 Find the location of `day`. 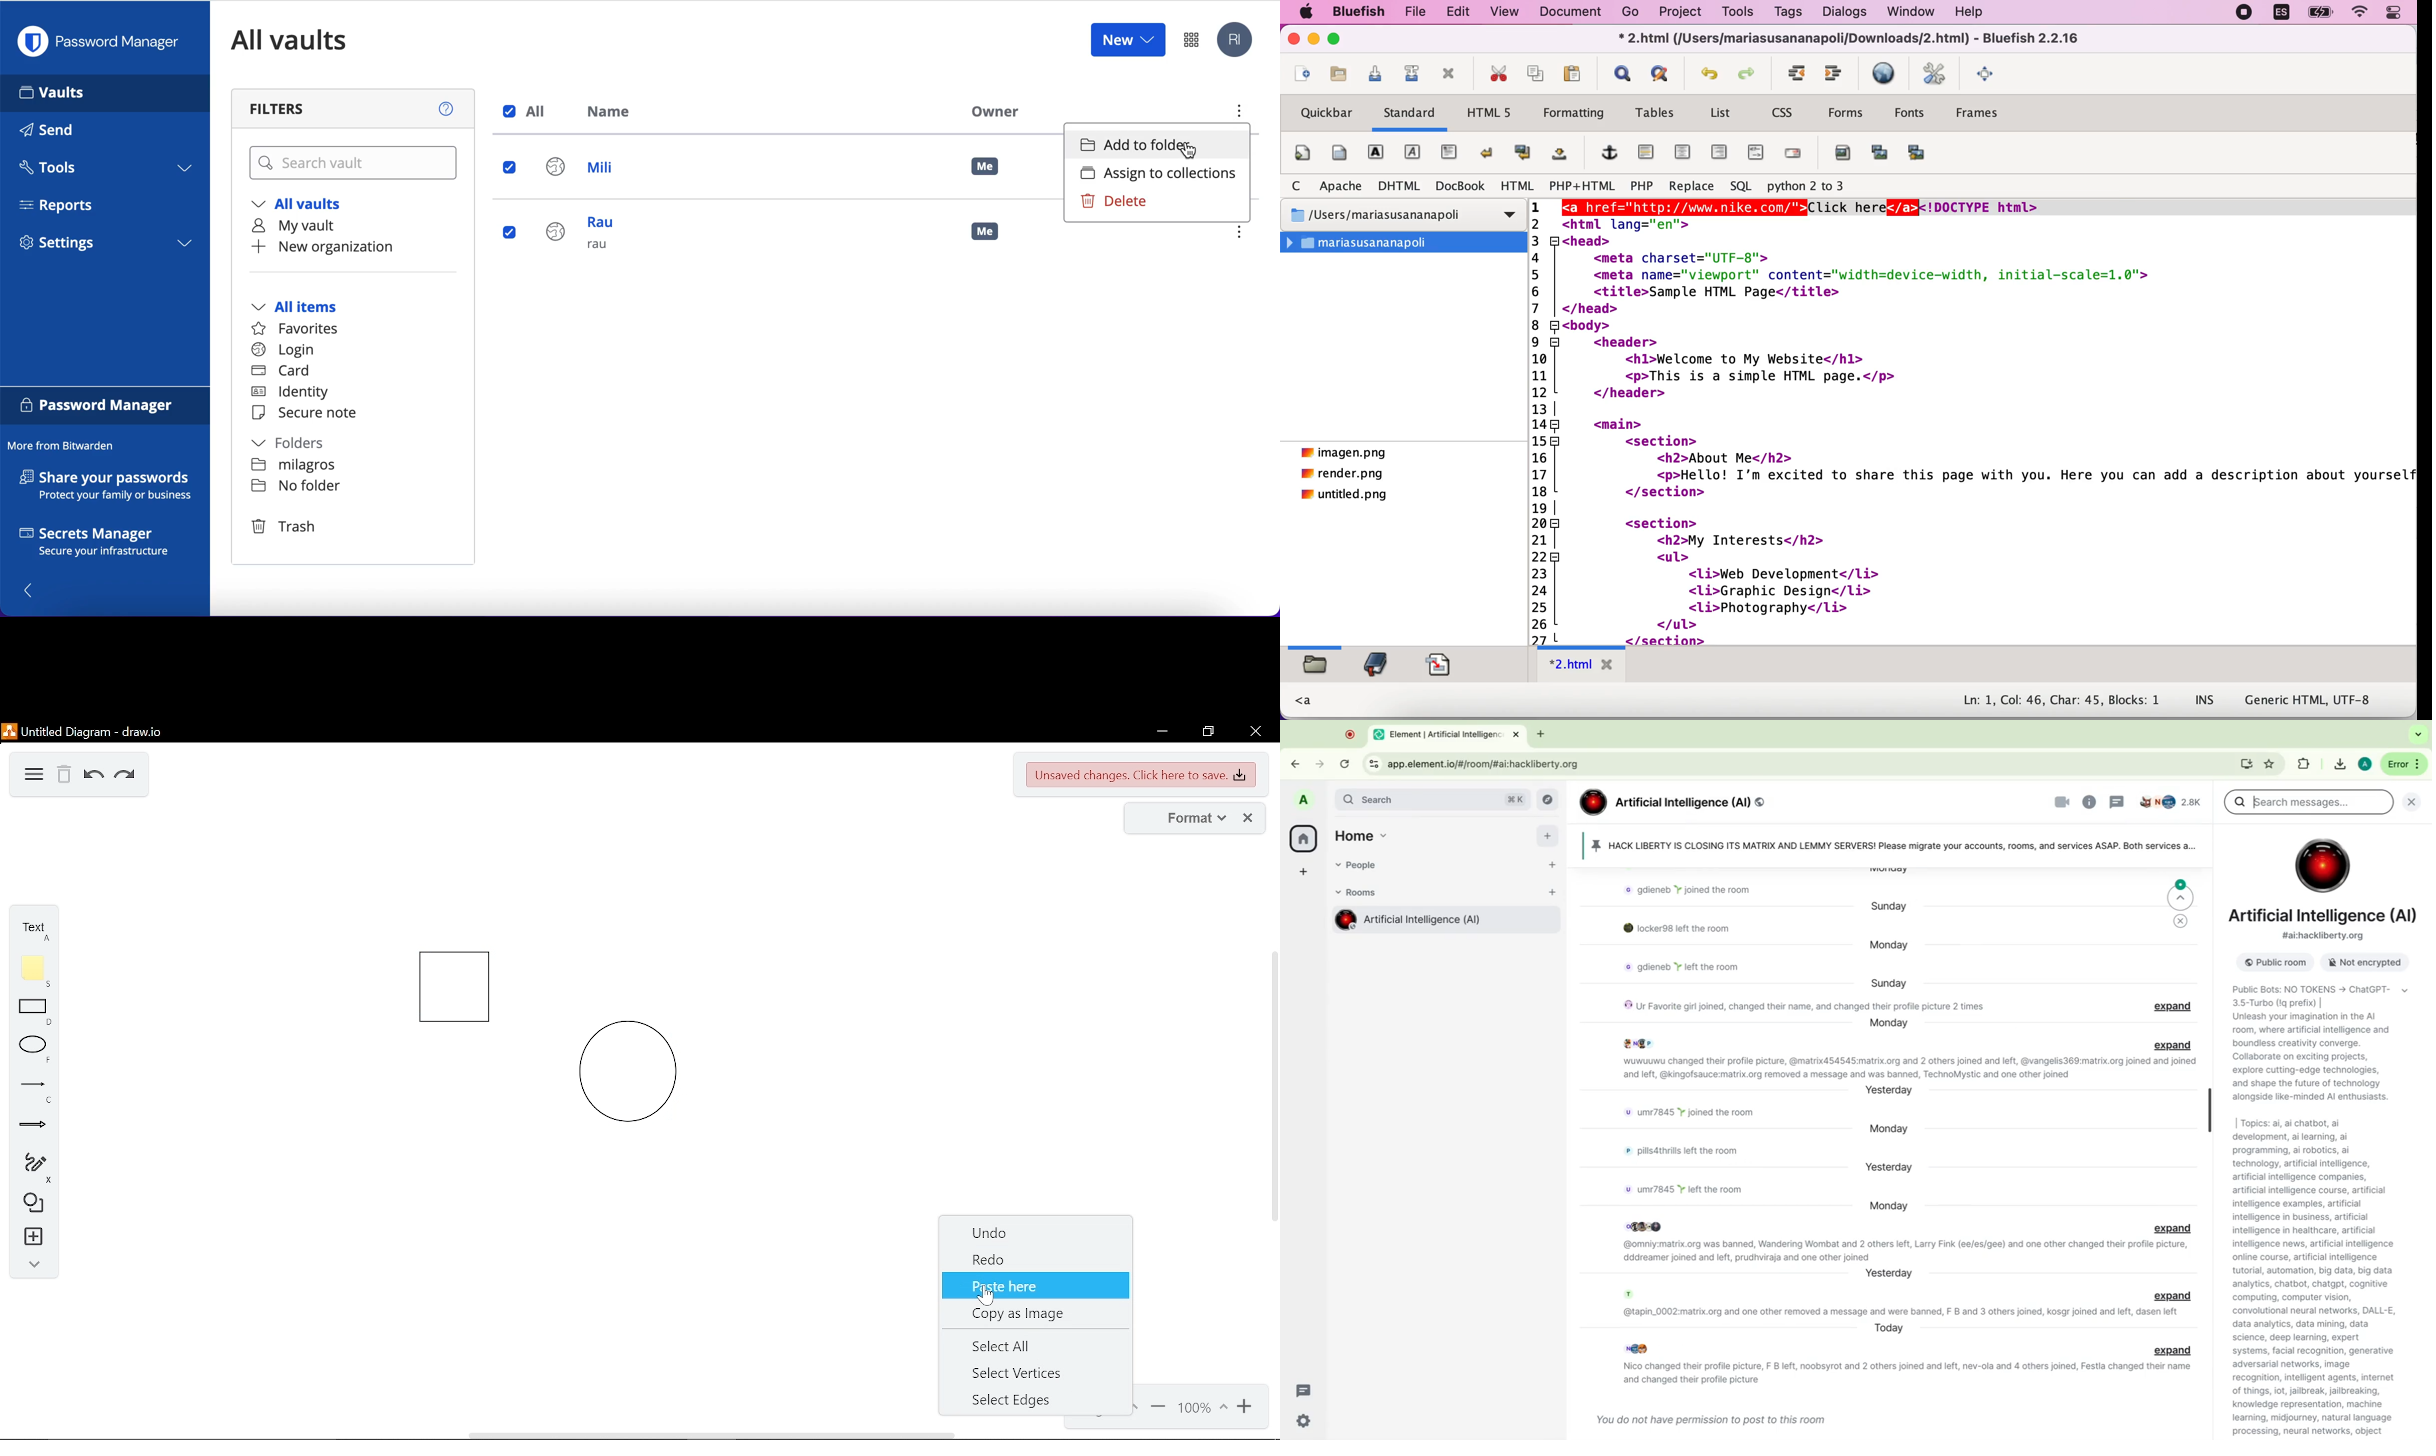

day is located at coordinates (1888, 1128).